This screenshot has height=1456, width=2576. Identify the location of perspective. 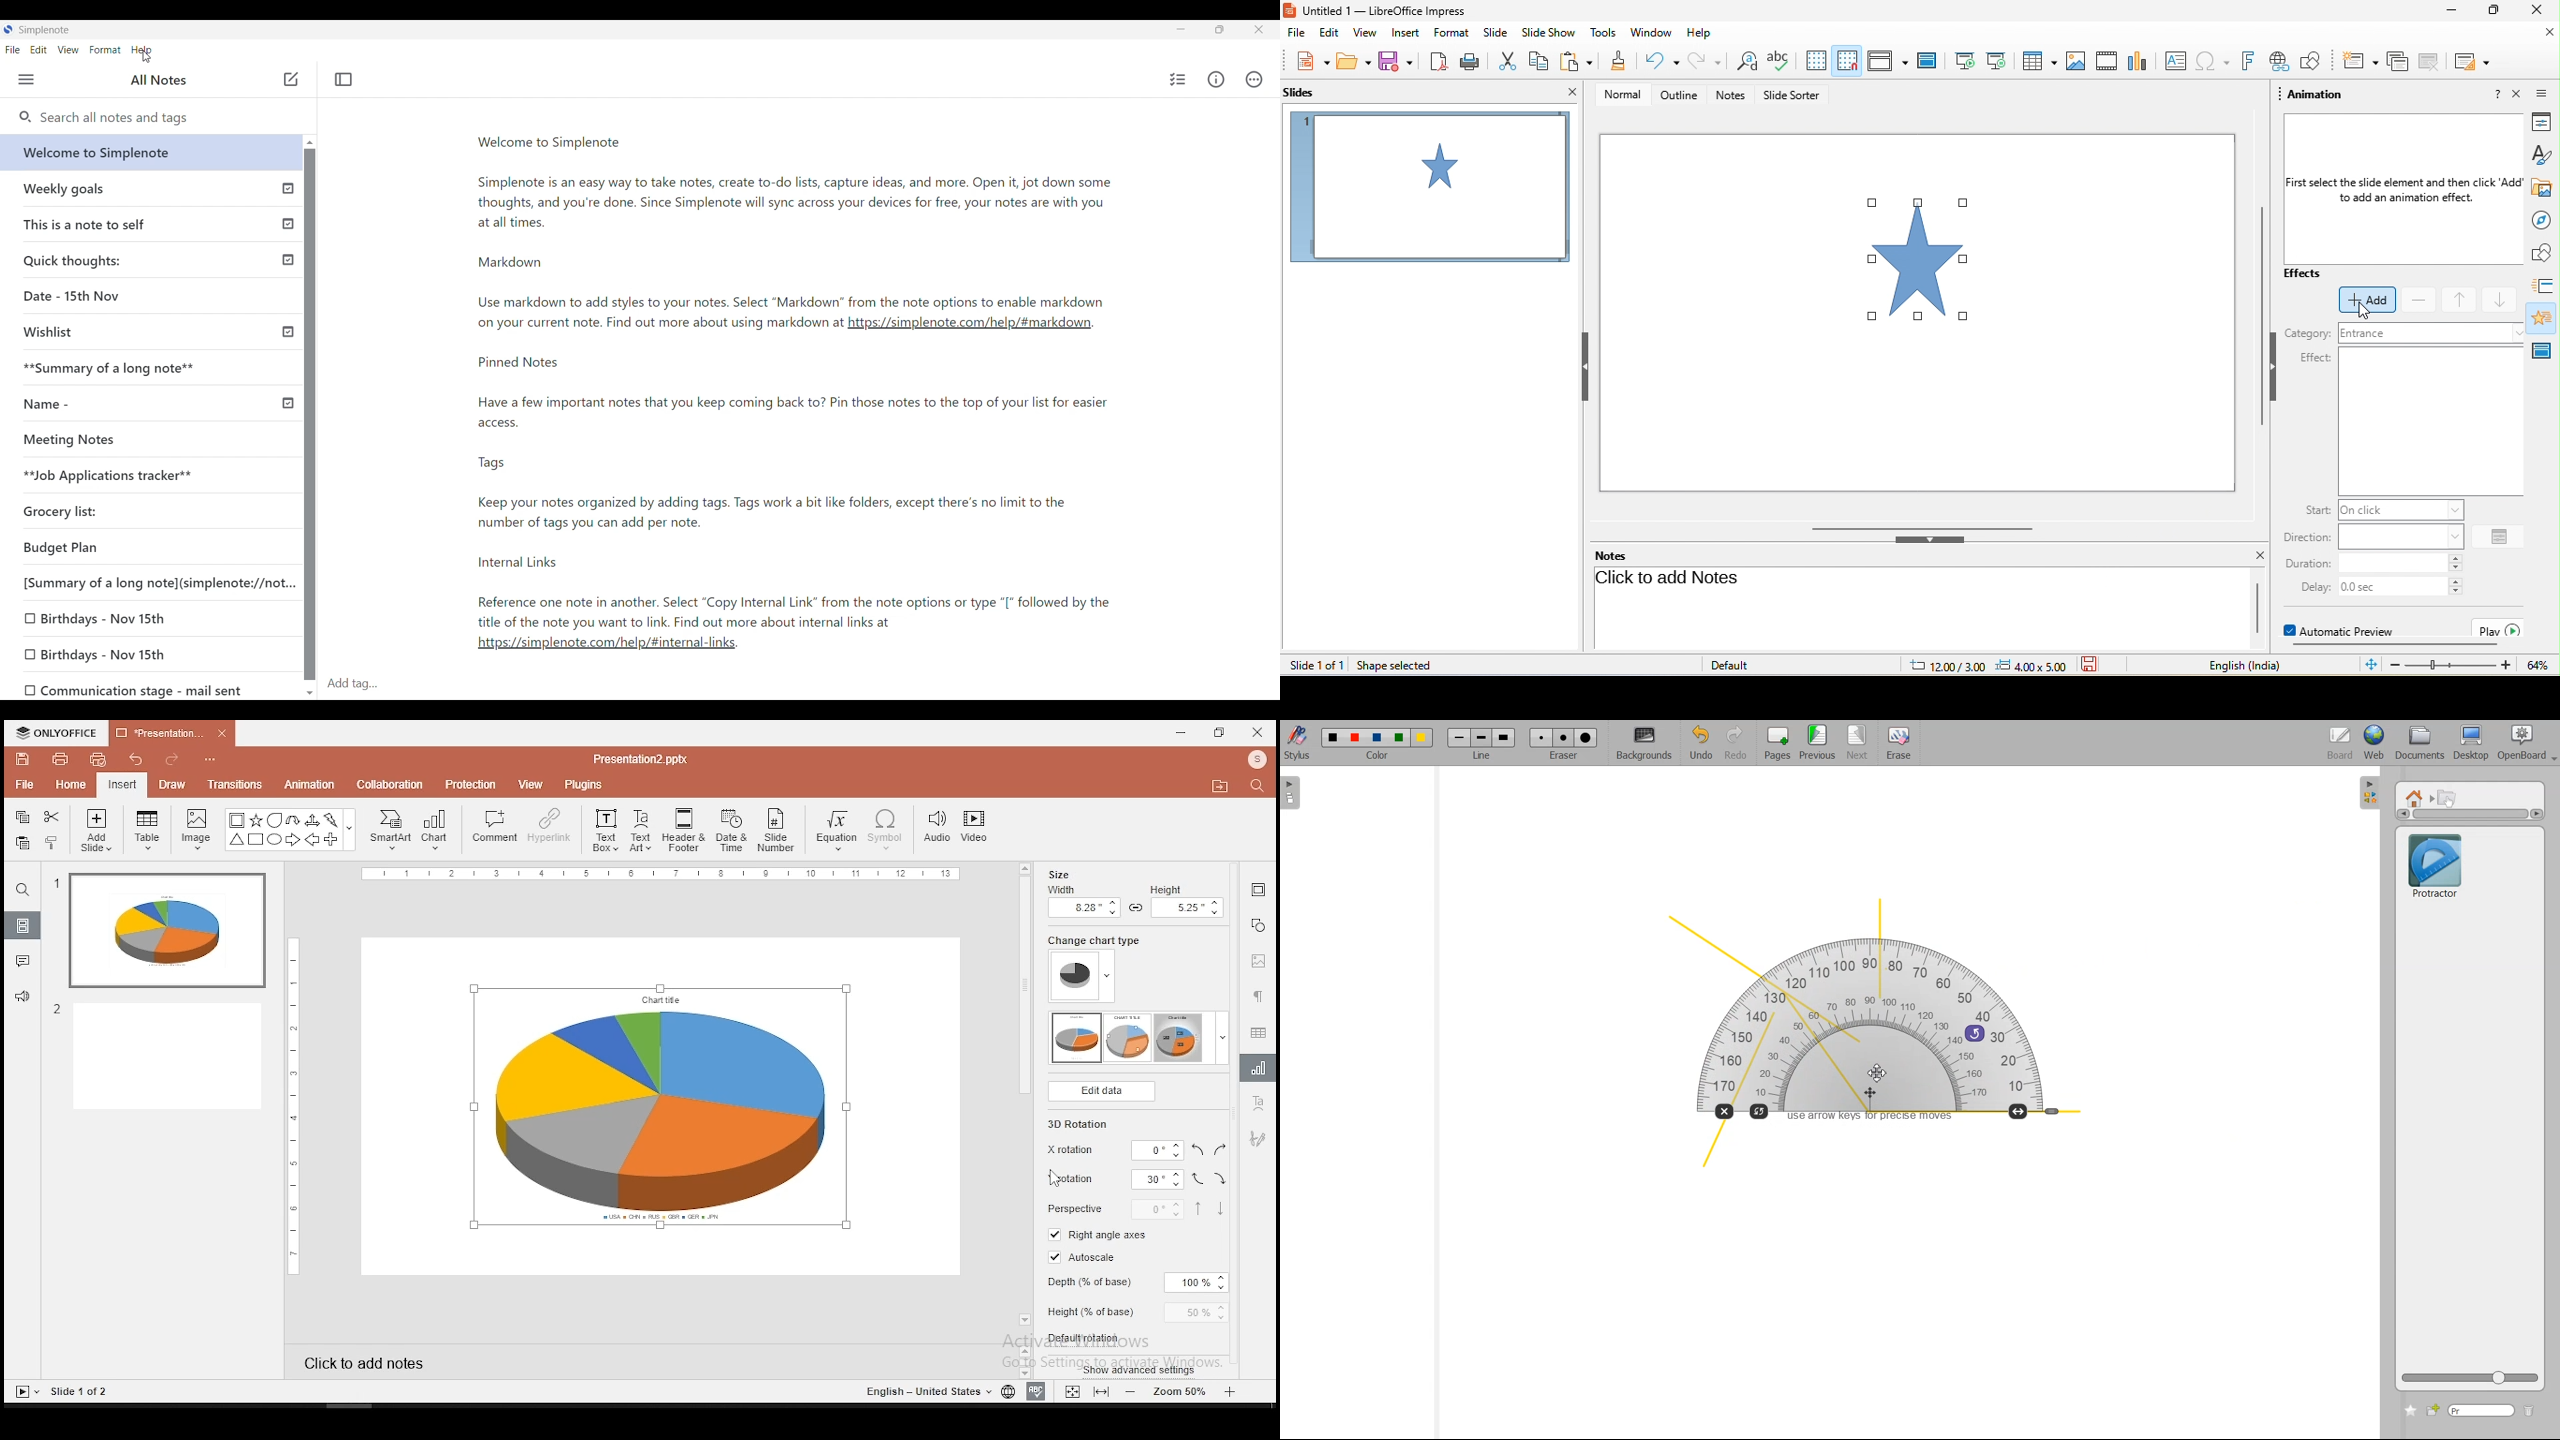
(1115, 1209).